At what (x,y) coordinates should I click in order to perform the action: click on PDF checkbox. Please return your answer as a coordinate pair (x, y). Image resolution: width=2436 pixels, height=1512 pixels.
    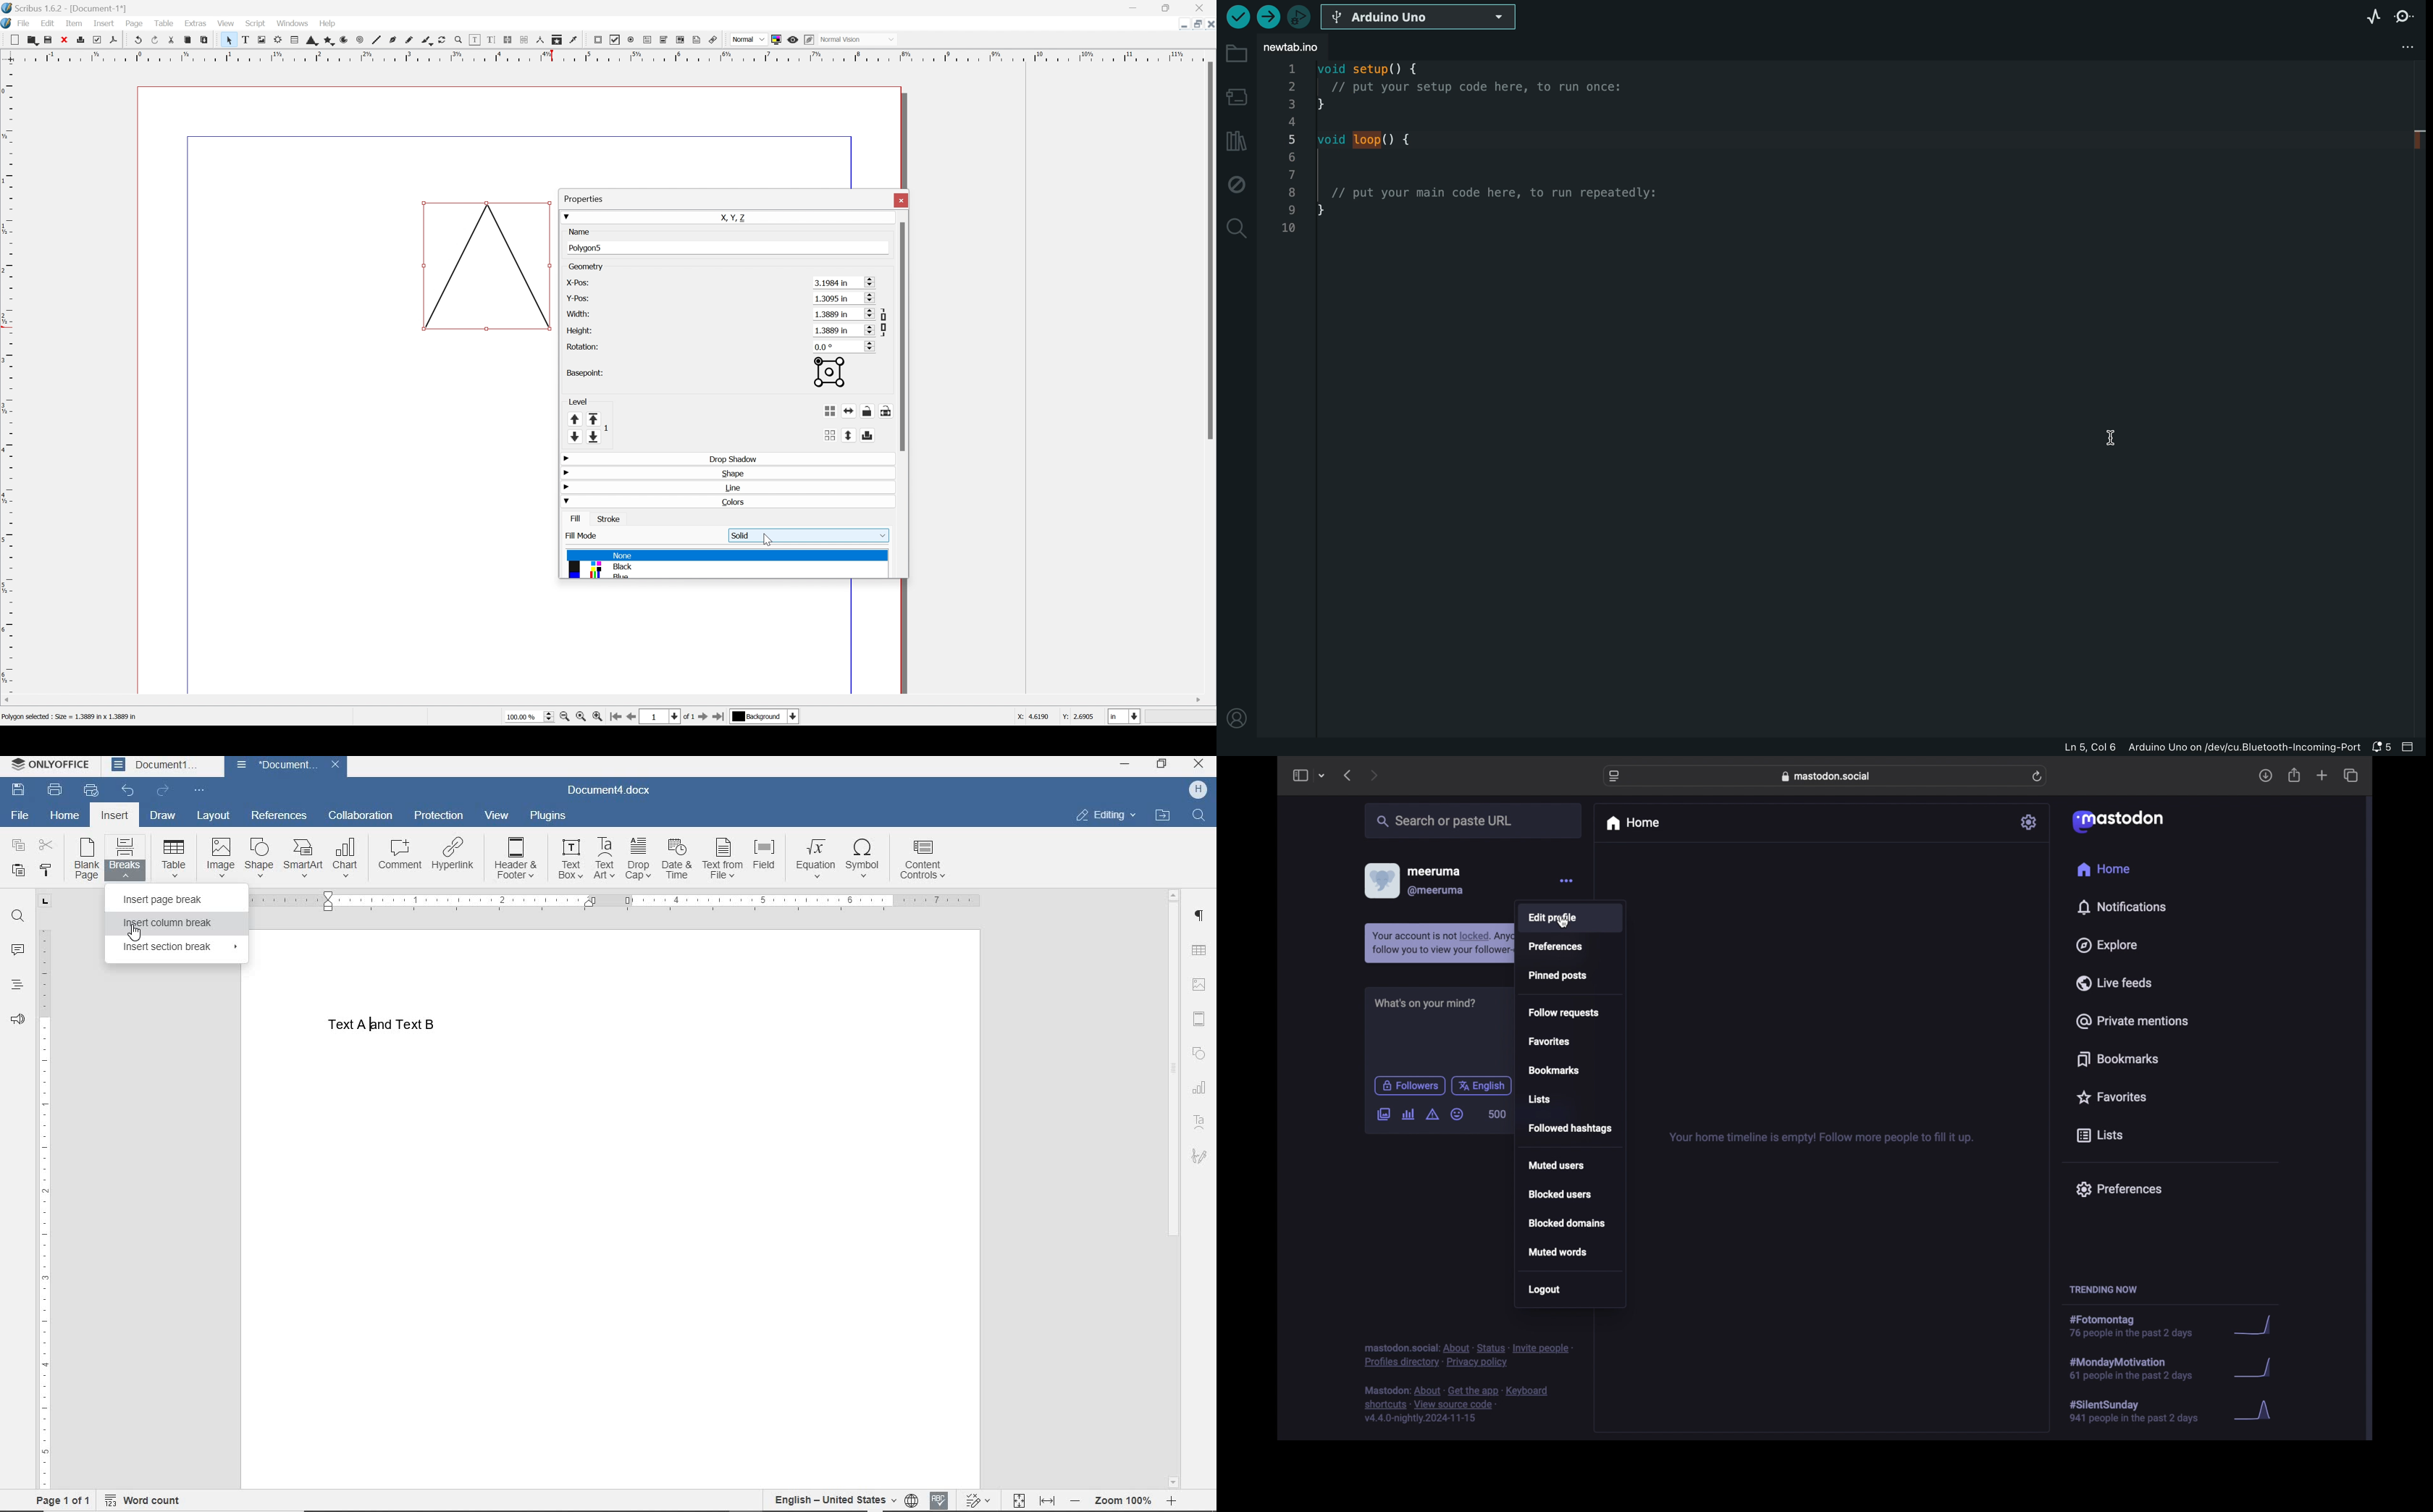
    Looking at the image, I should click on (615, 38).